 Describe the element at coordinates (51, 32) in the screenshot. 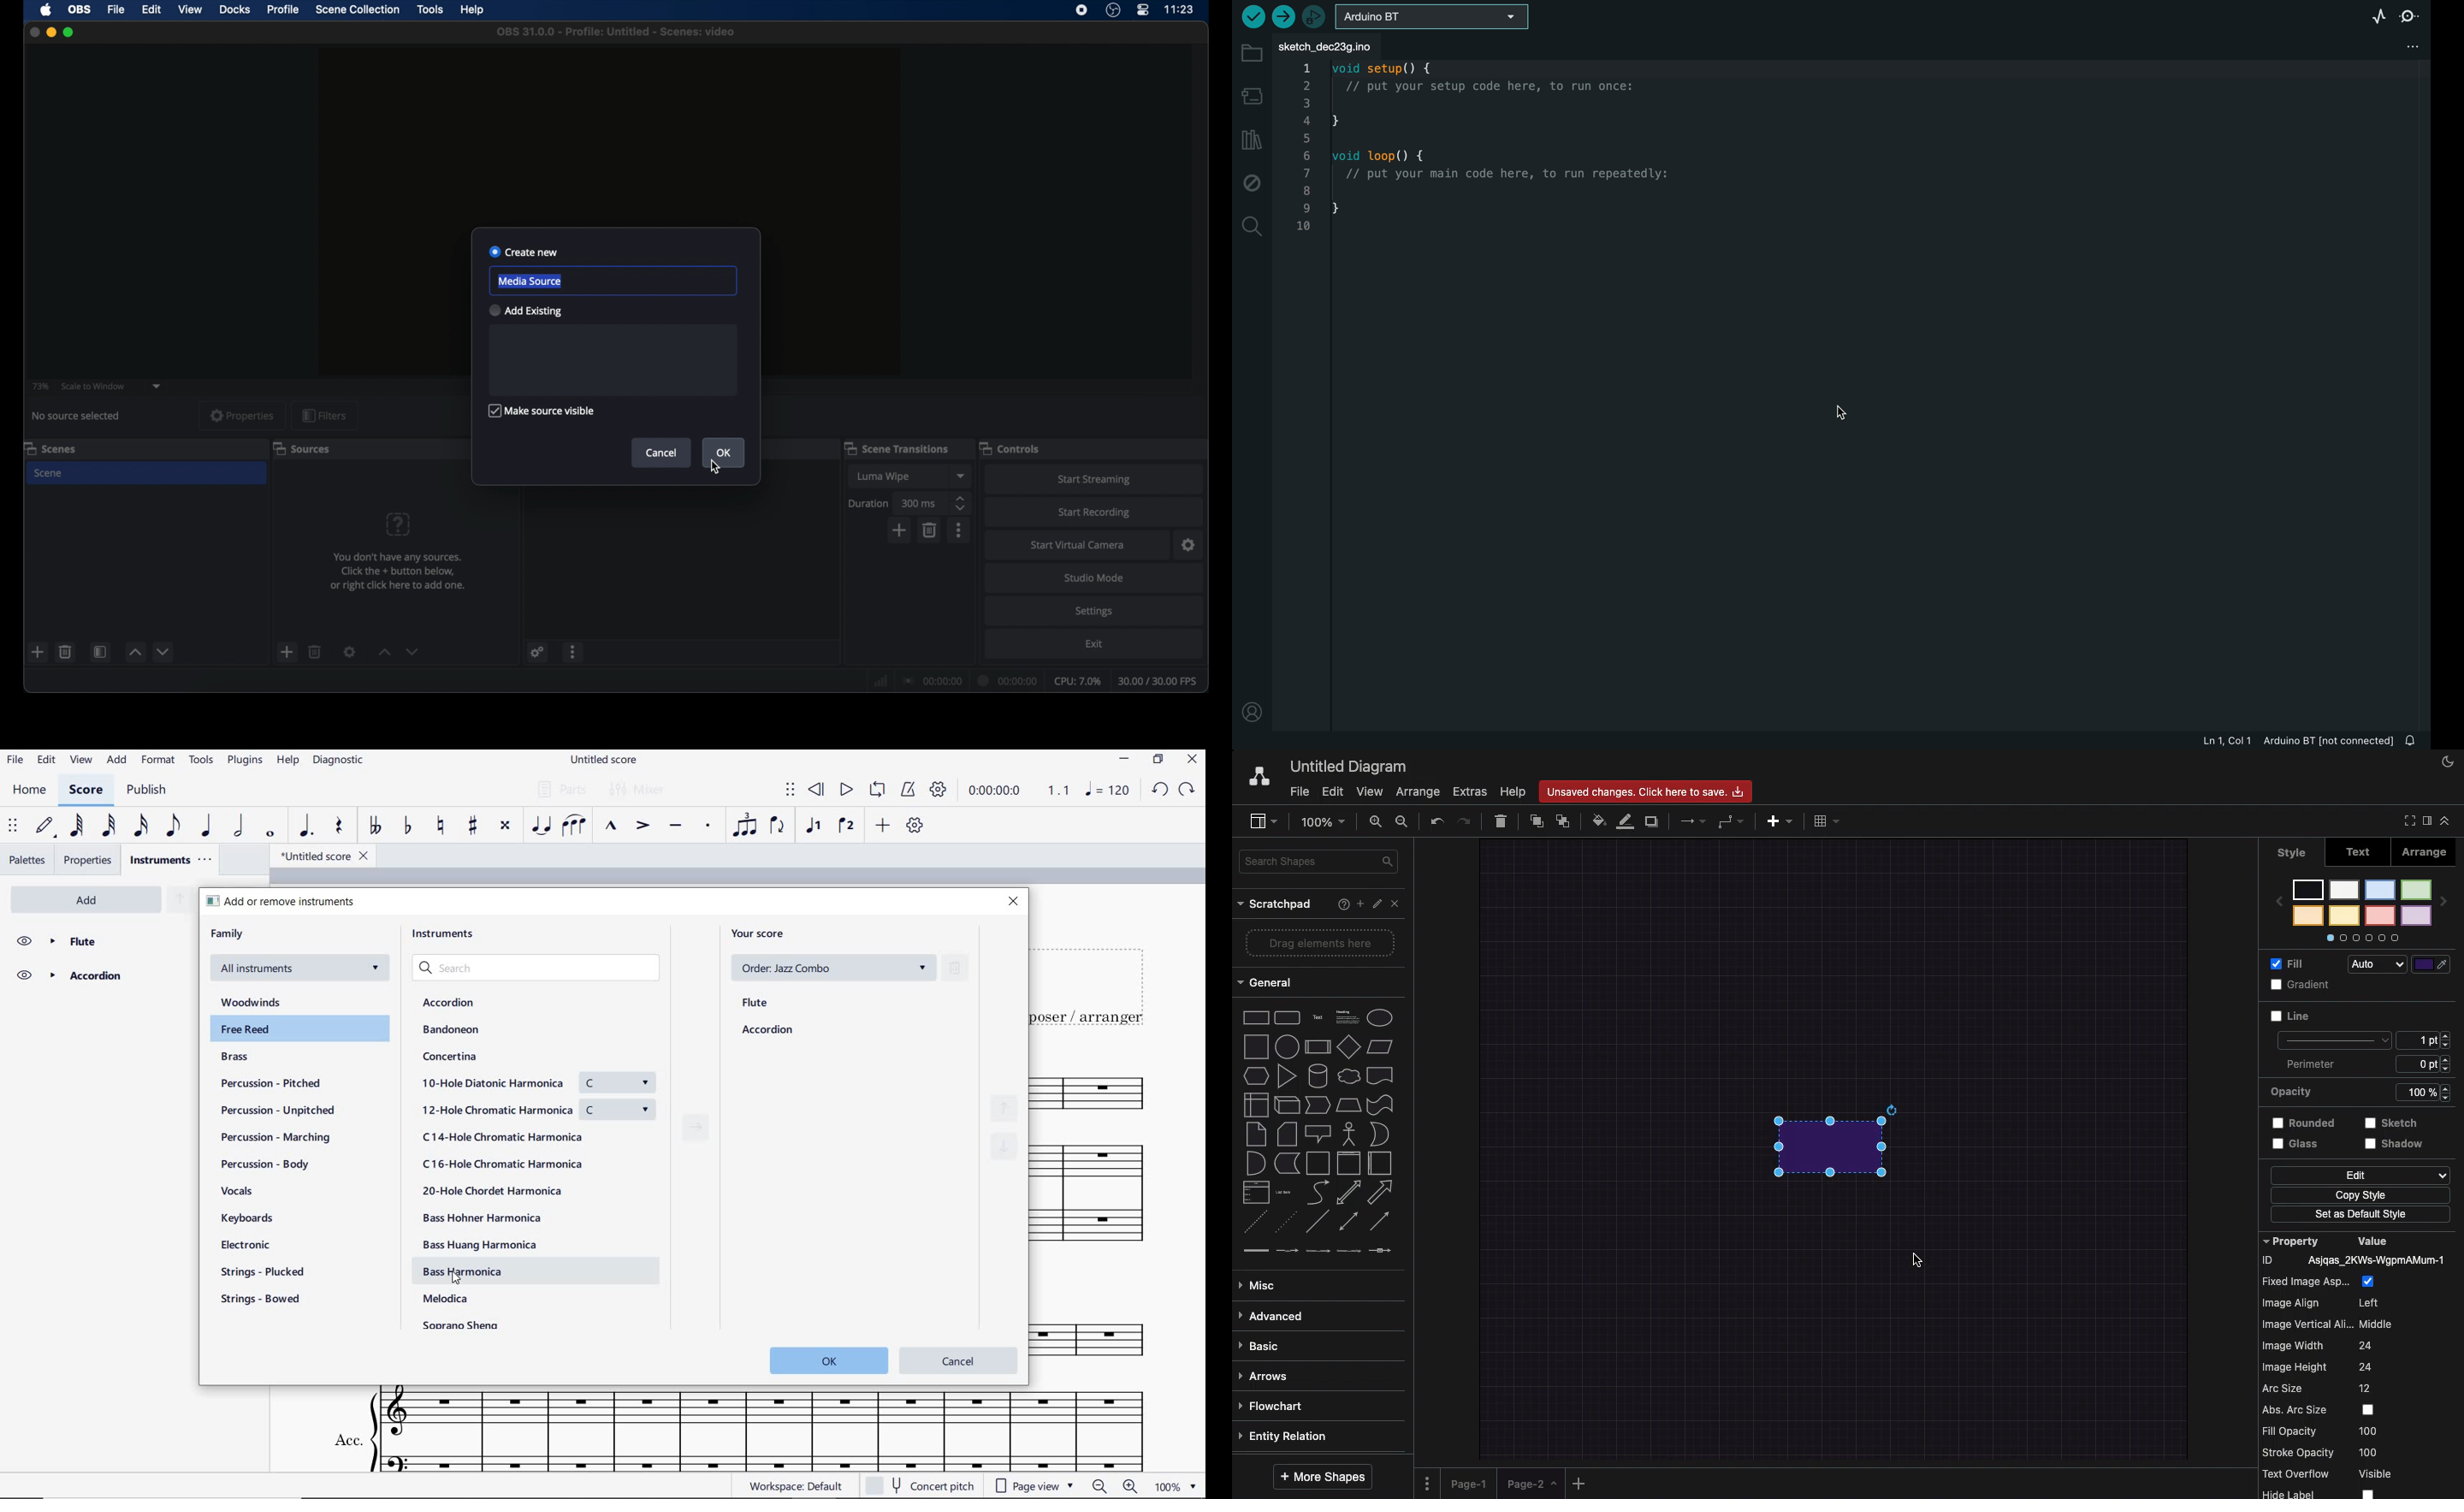

I see `minimize` at that location.